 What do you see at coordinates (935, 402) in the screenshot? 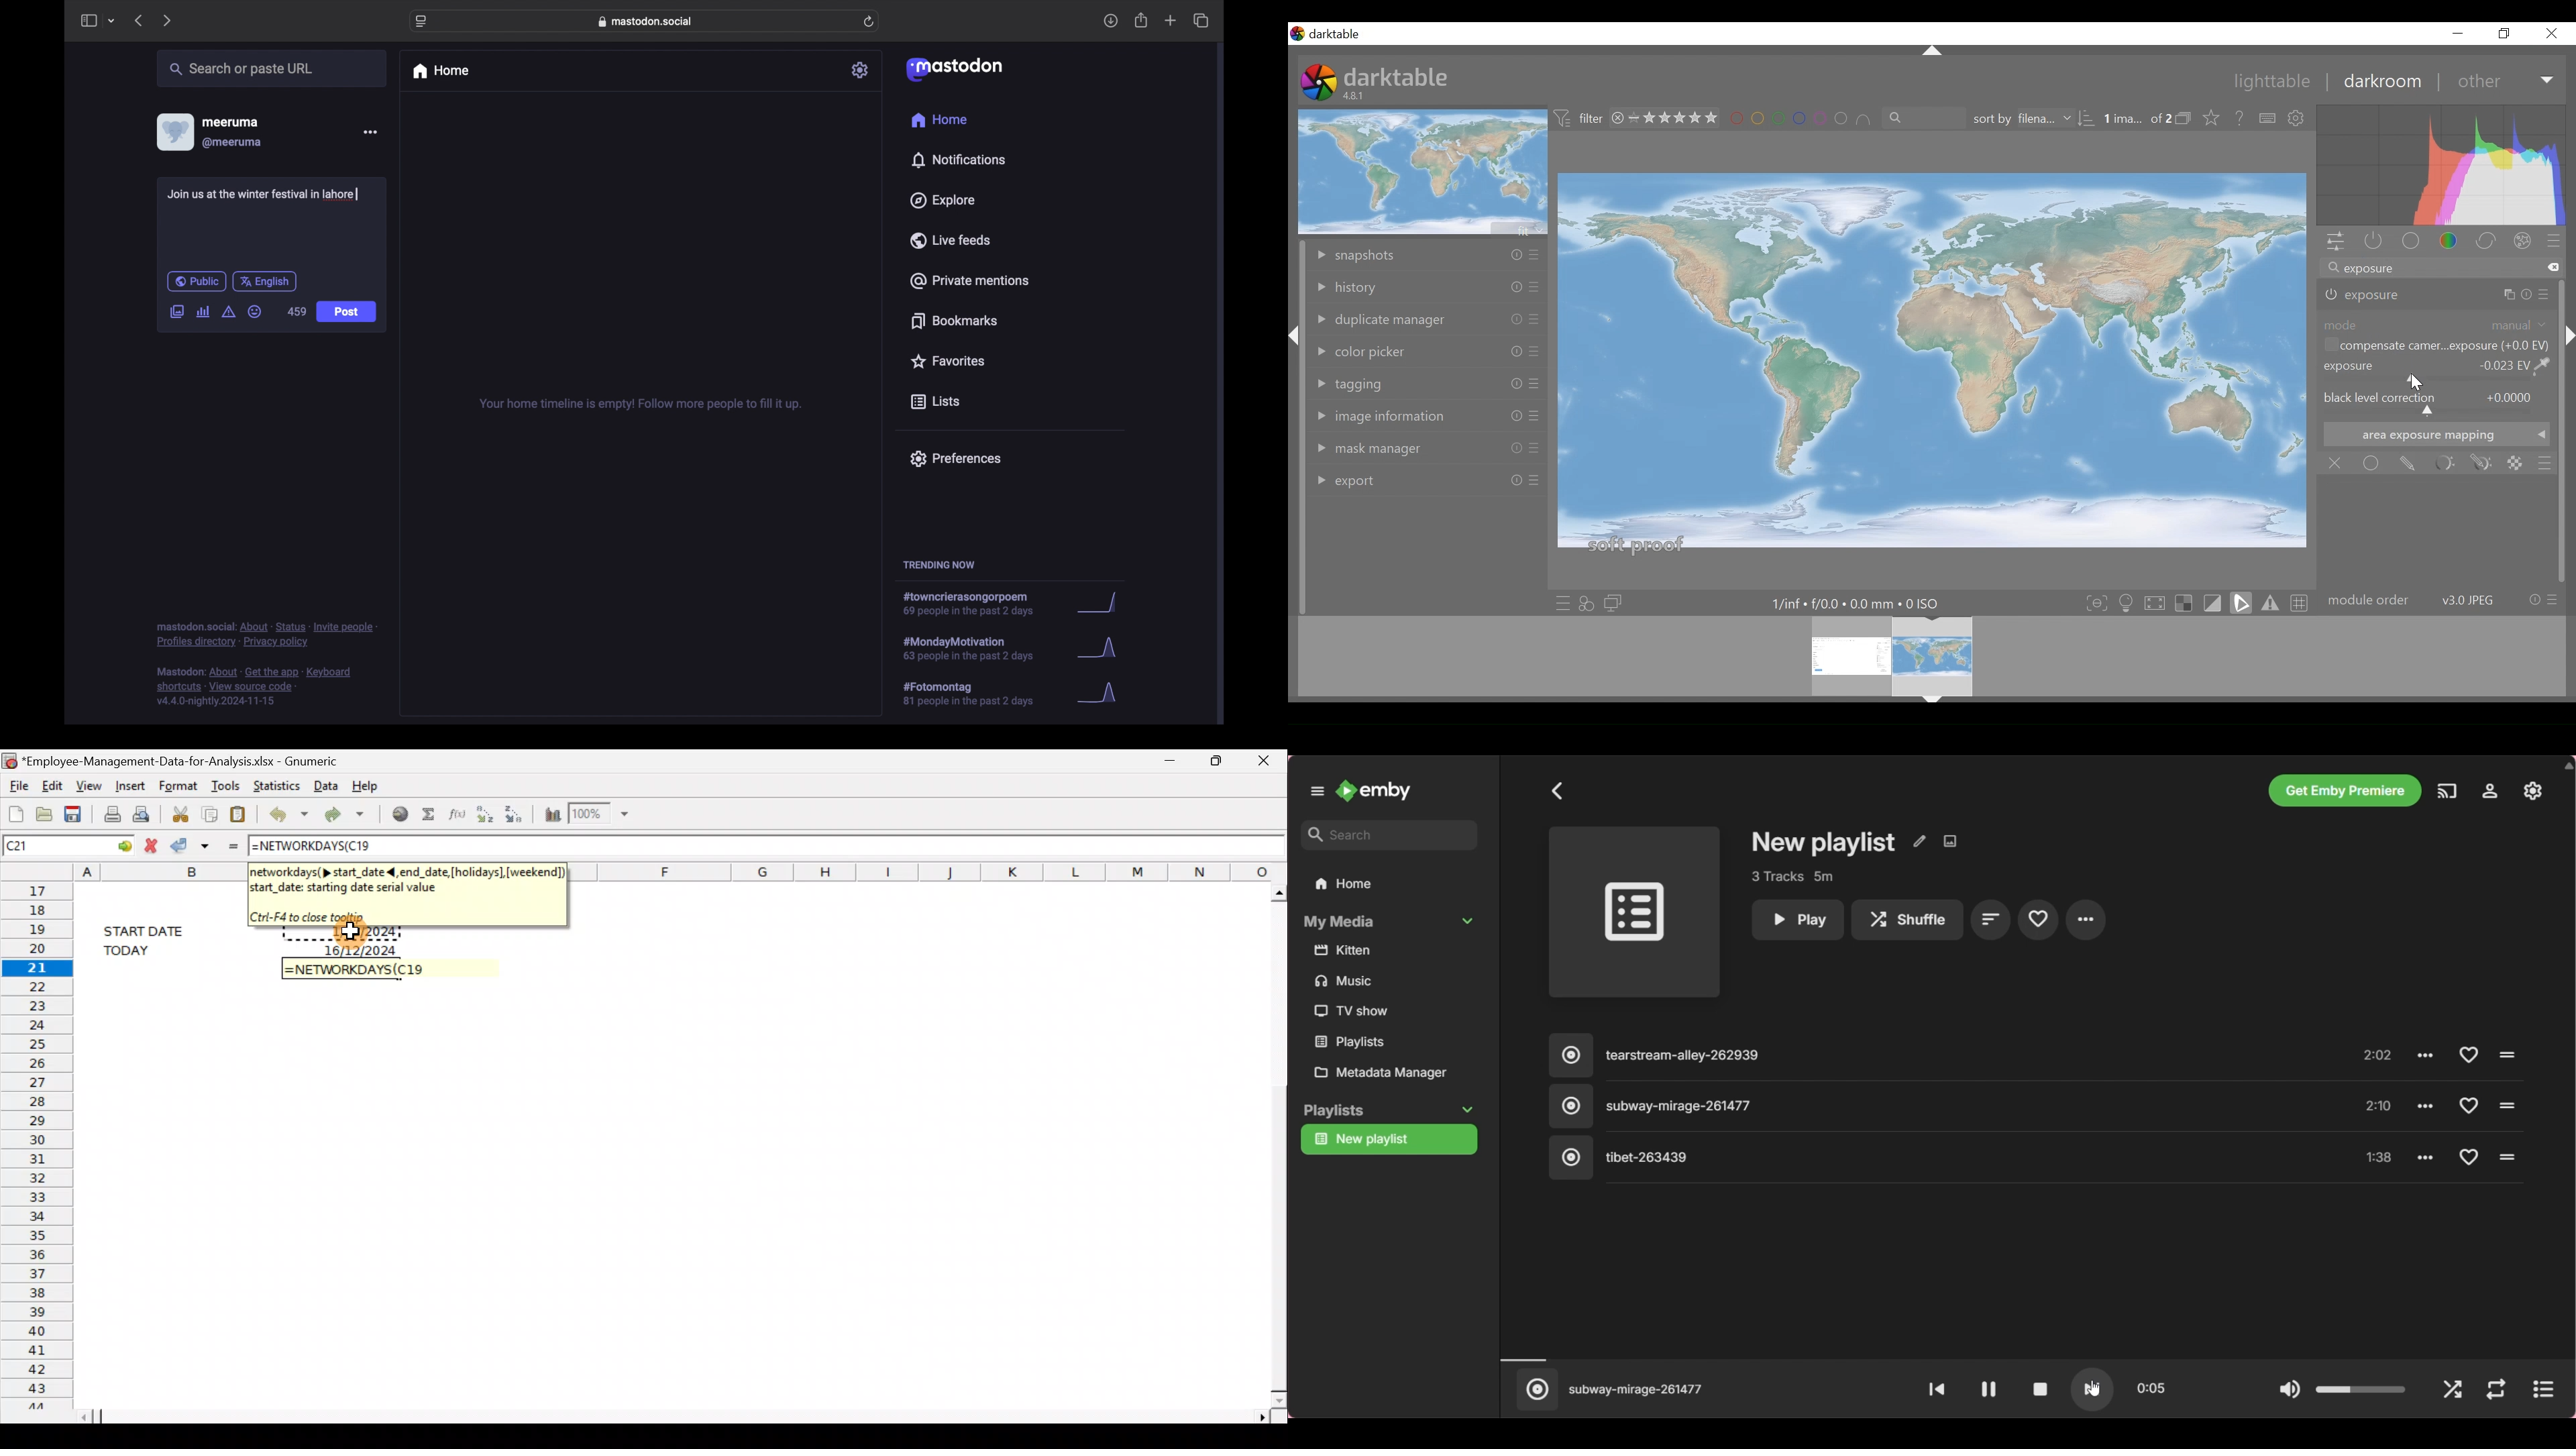
I see `lists` at bounding box center [935, 402].